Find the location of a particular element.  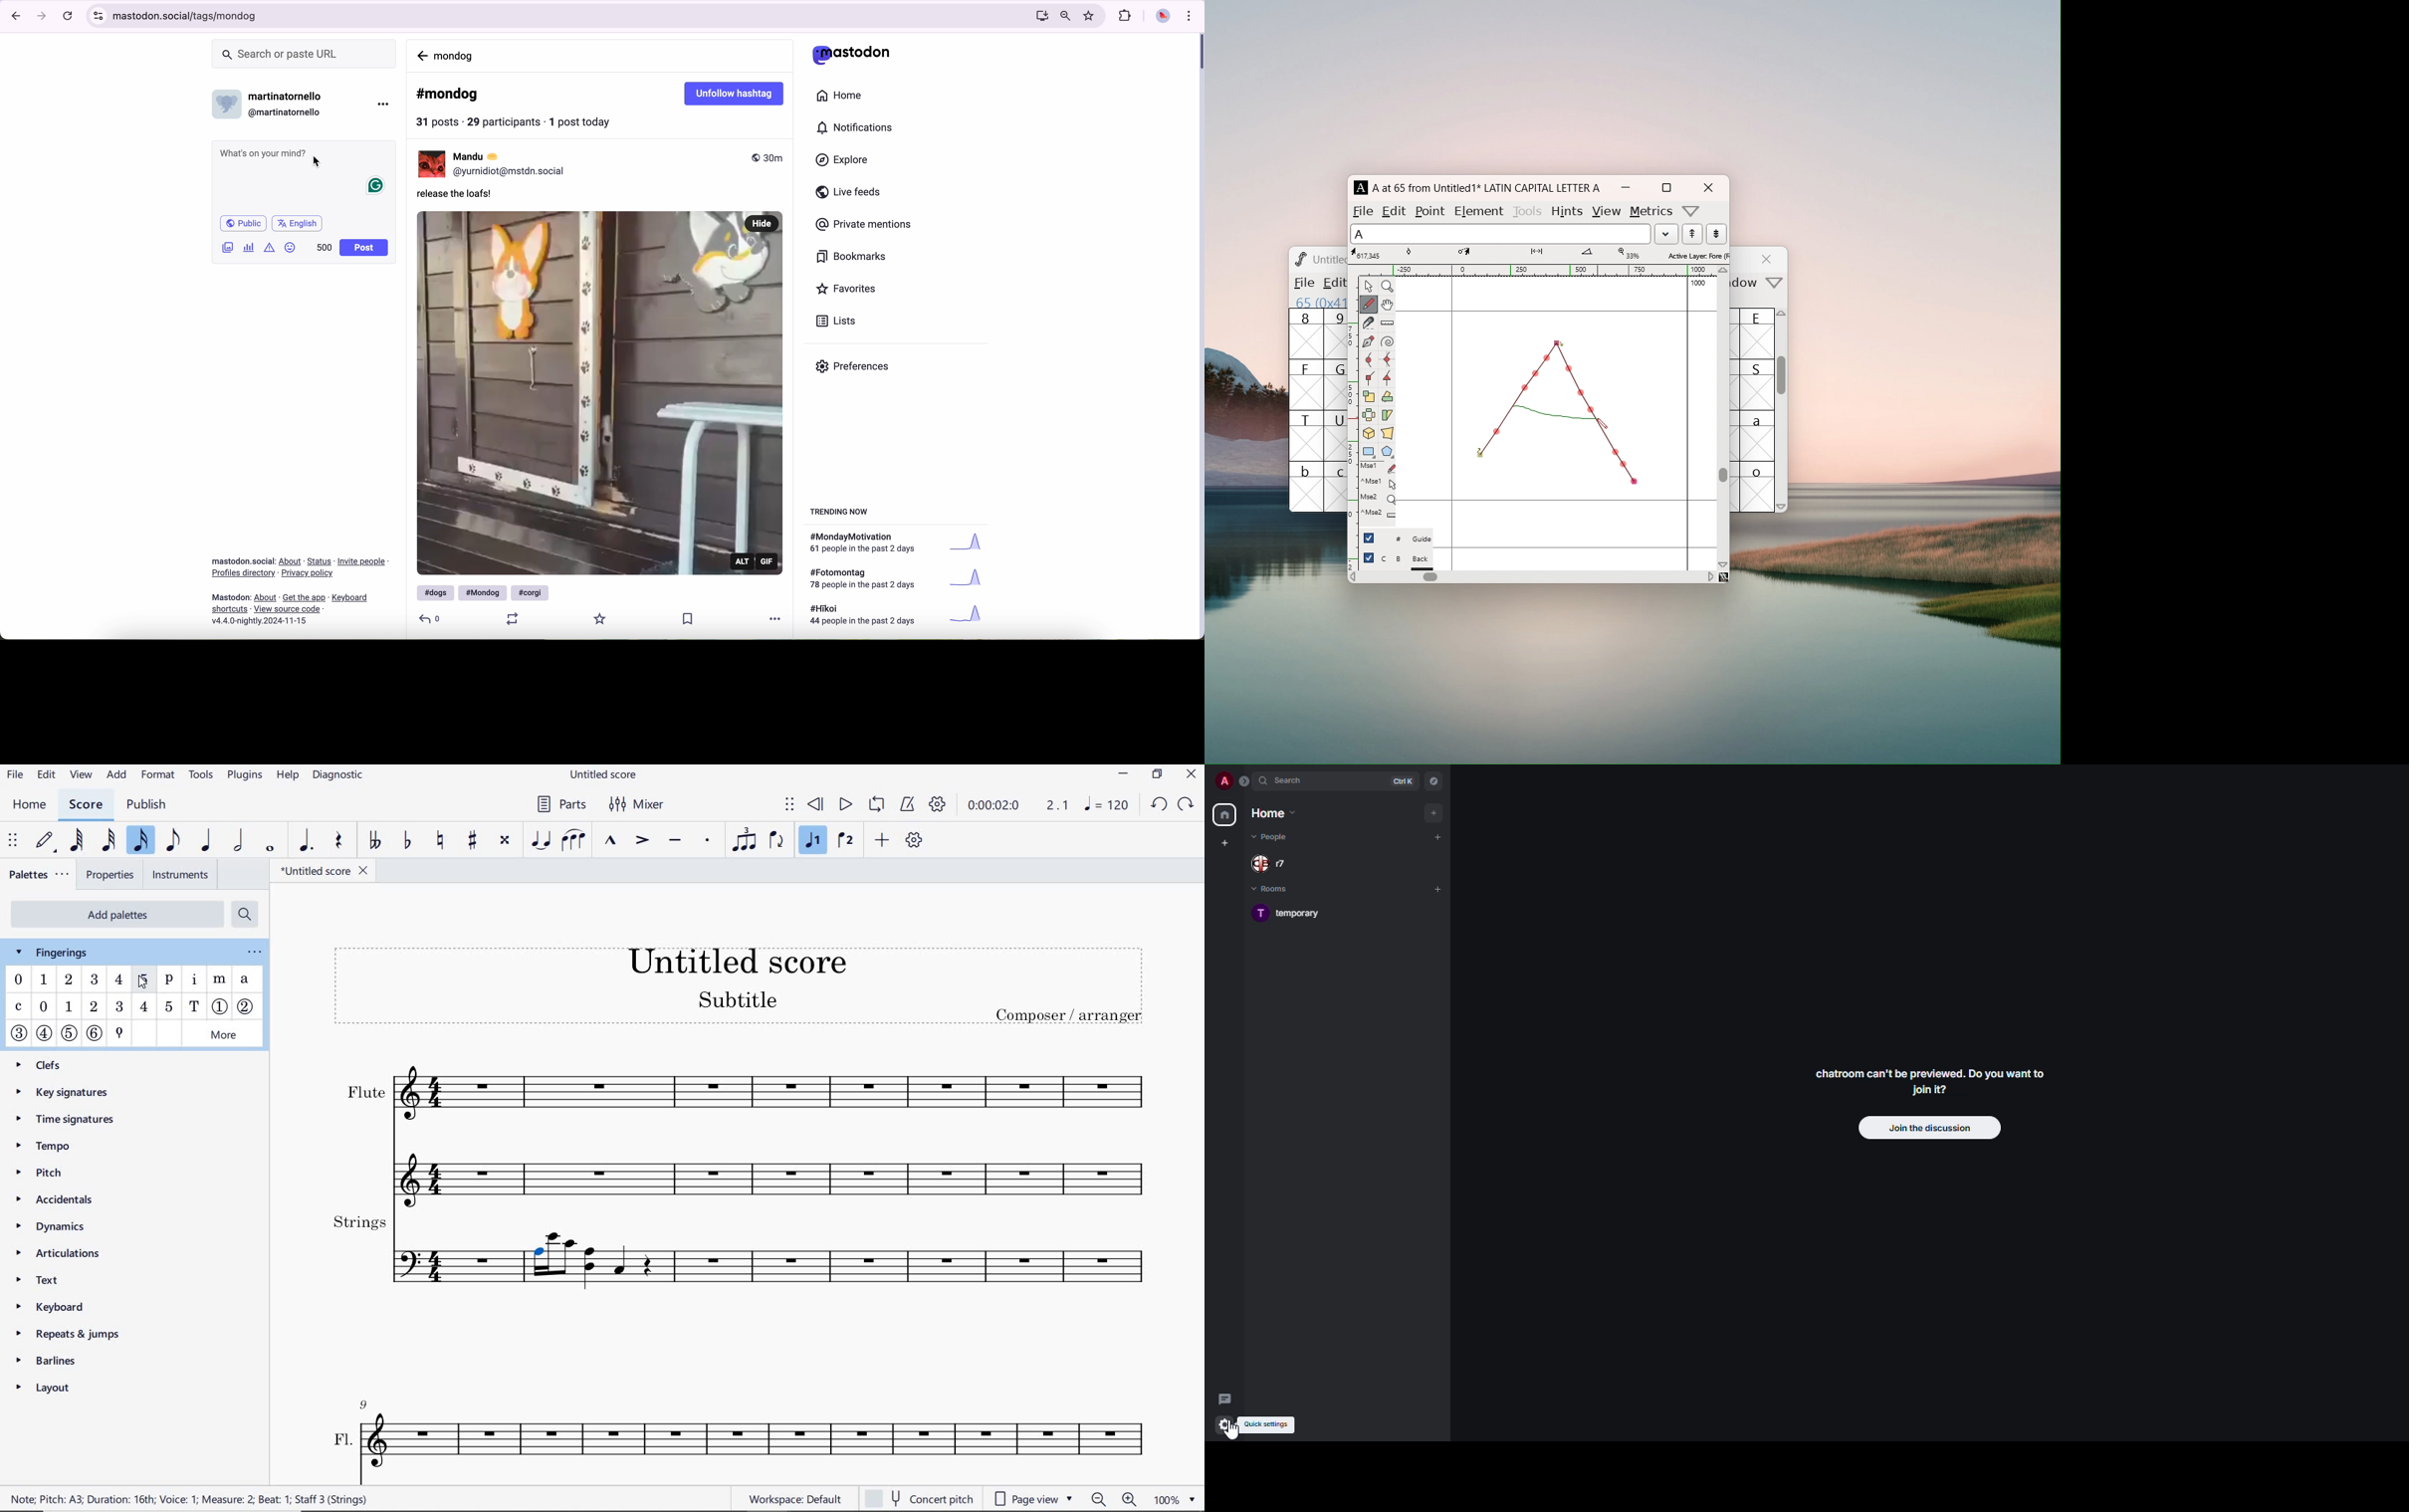

hints is located at coordinates (1566, 211).